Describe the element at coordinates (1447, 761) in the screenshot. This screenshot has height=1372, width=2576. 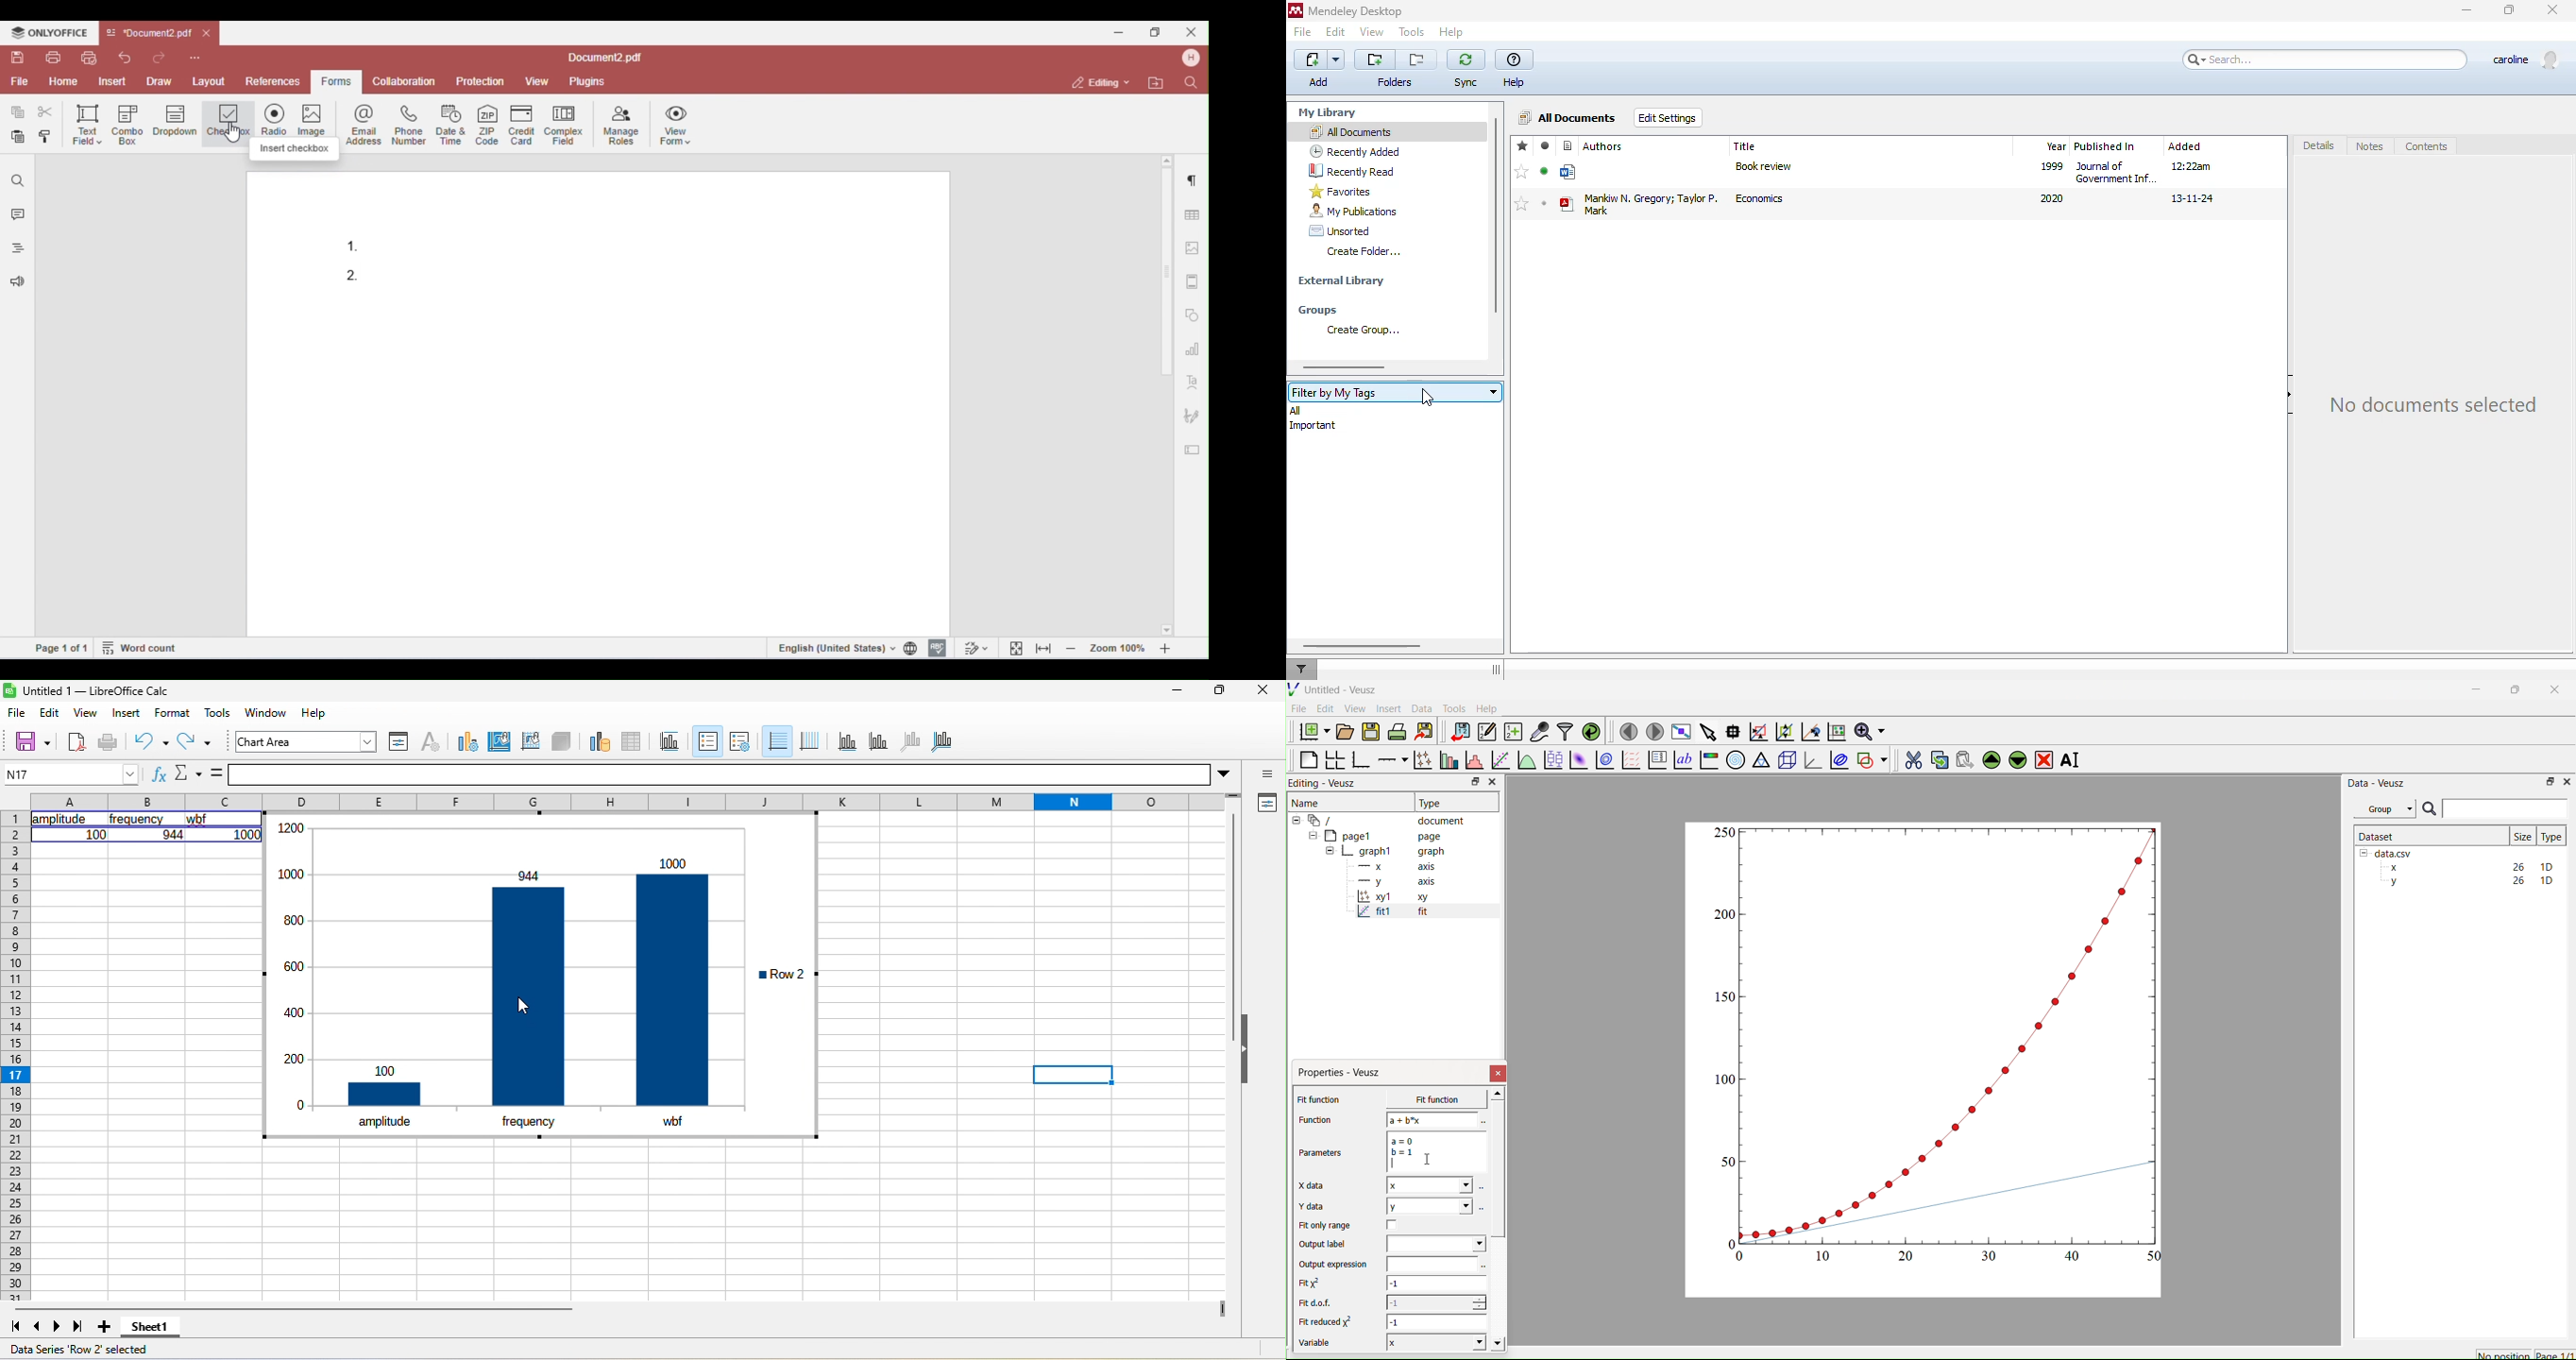
I see `Plot bar charts` at that location.